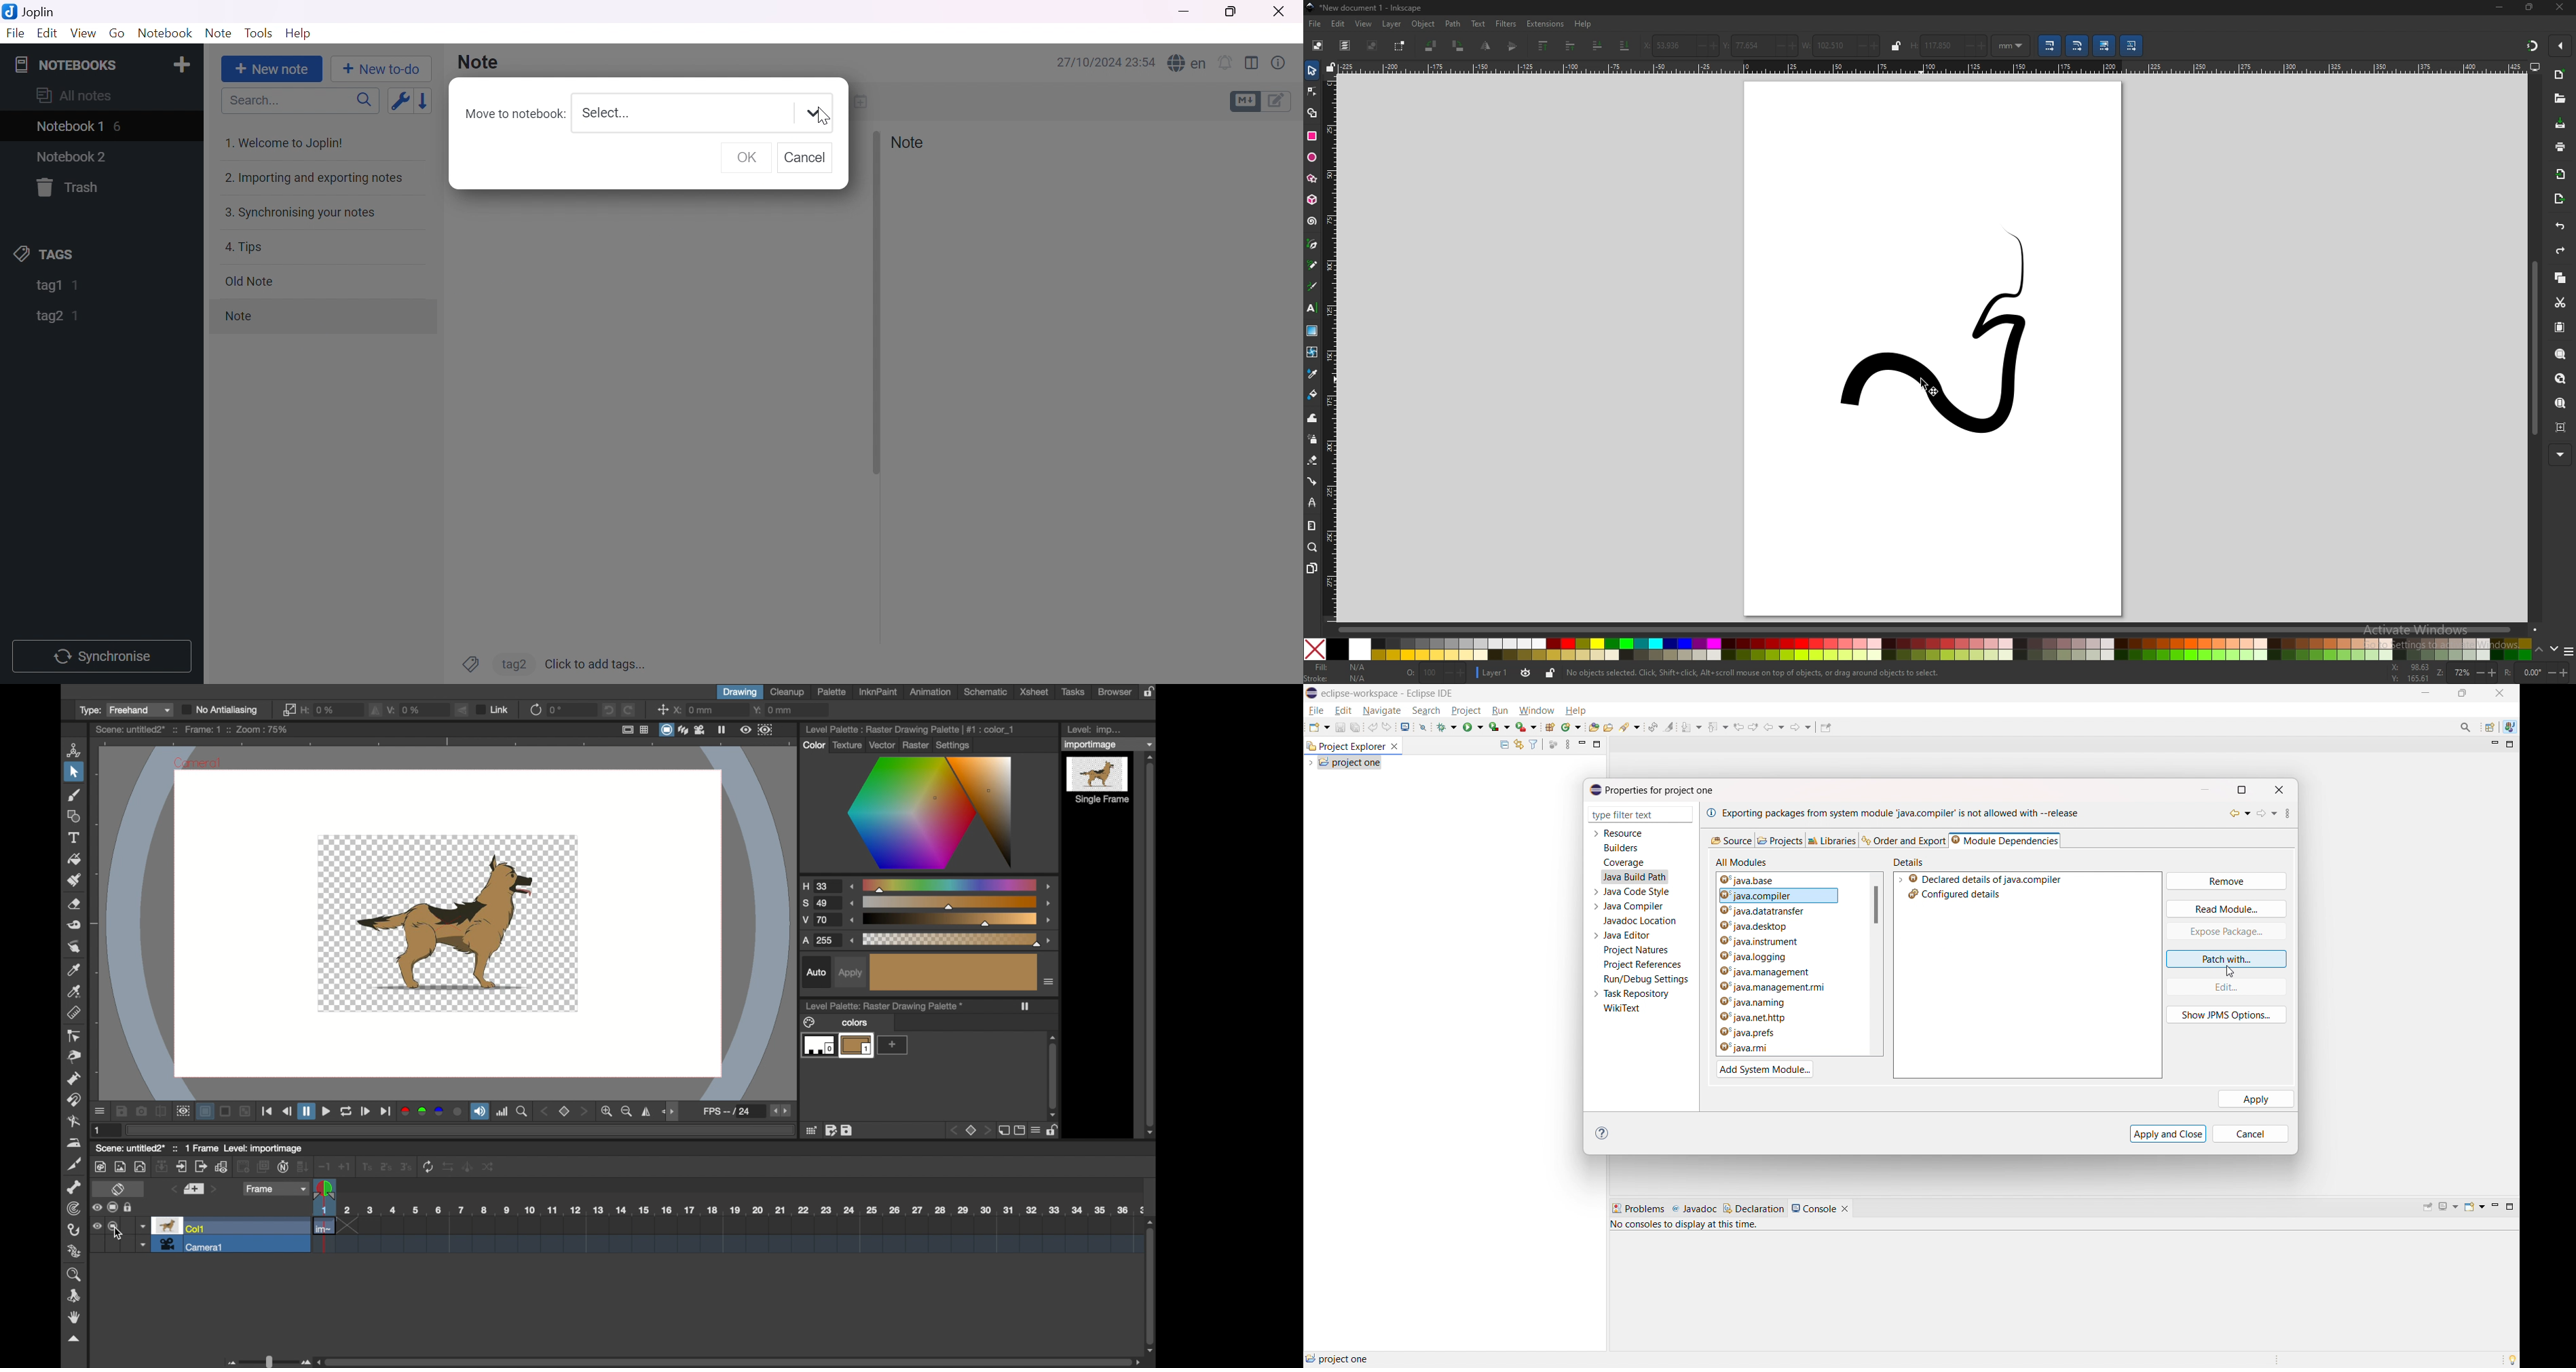 This screenshot has width=2576, height=1372. Describe the element at coordinates (823, 118) in the screenshot. I see `` at that location.